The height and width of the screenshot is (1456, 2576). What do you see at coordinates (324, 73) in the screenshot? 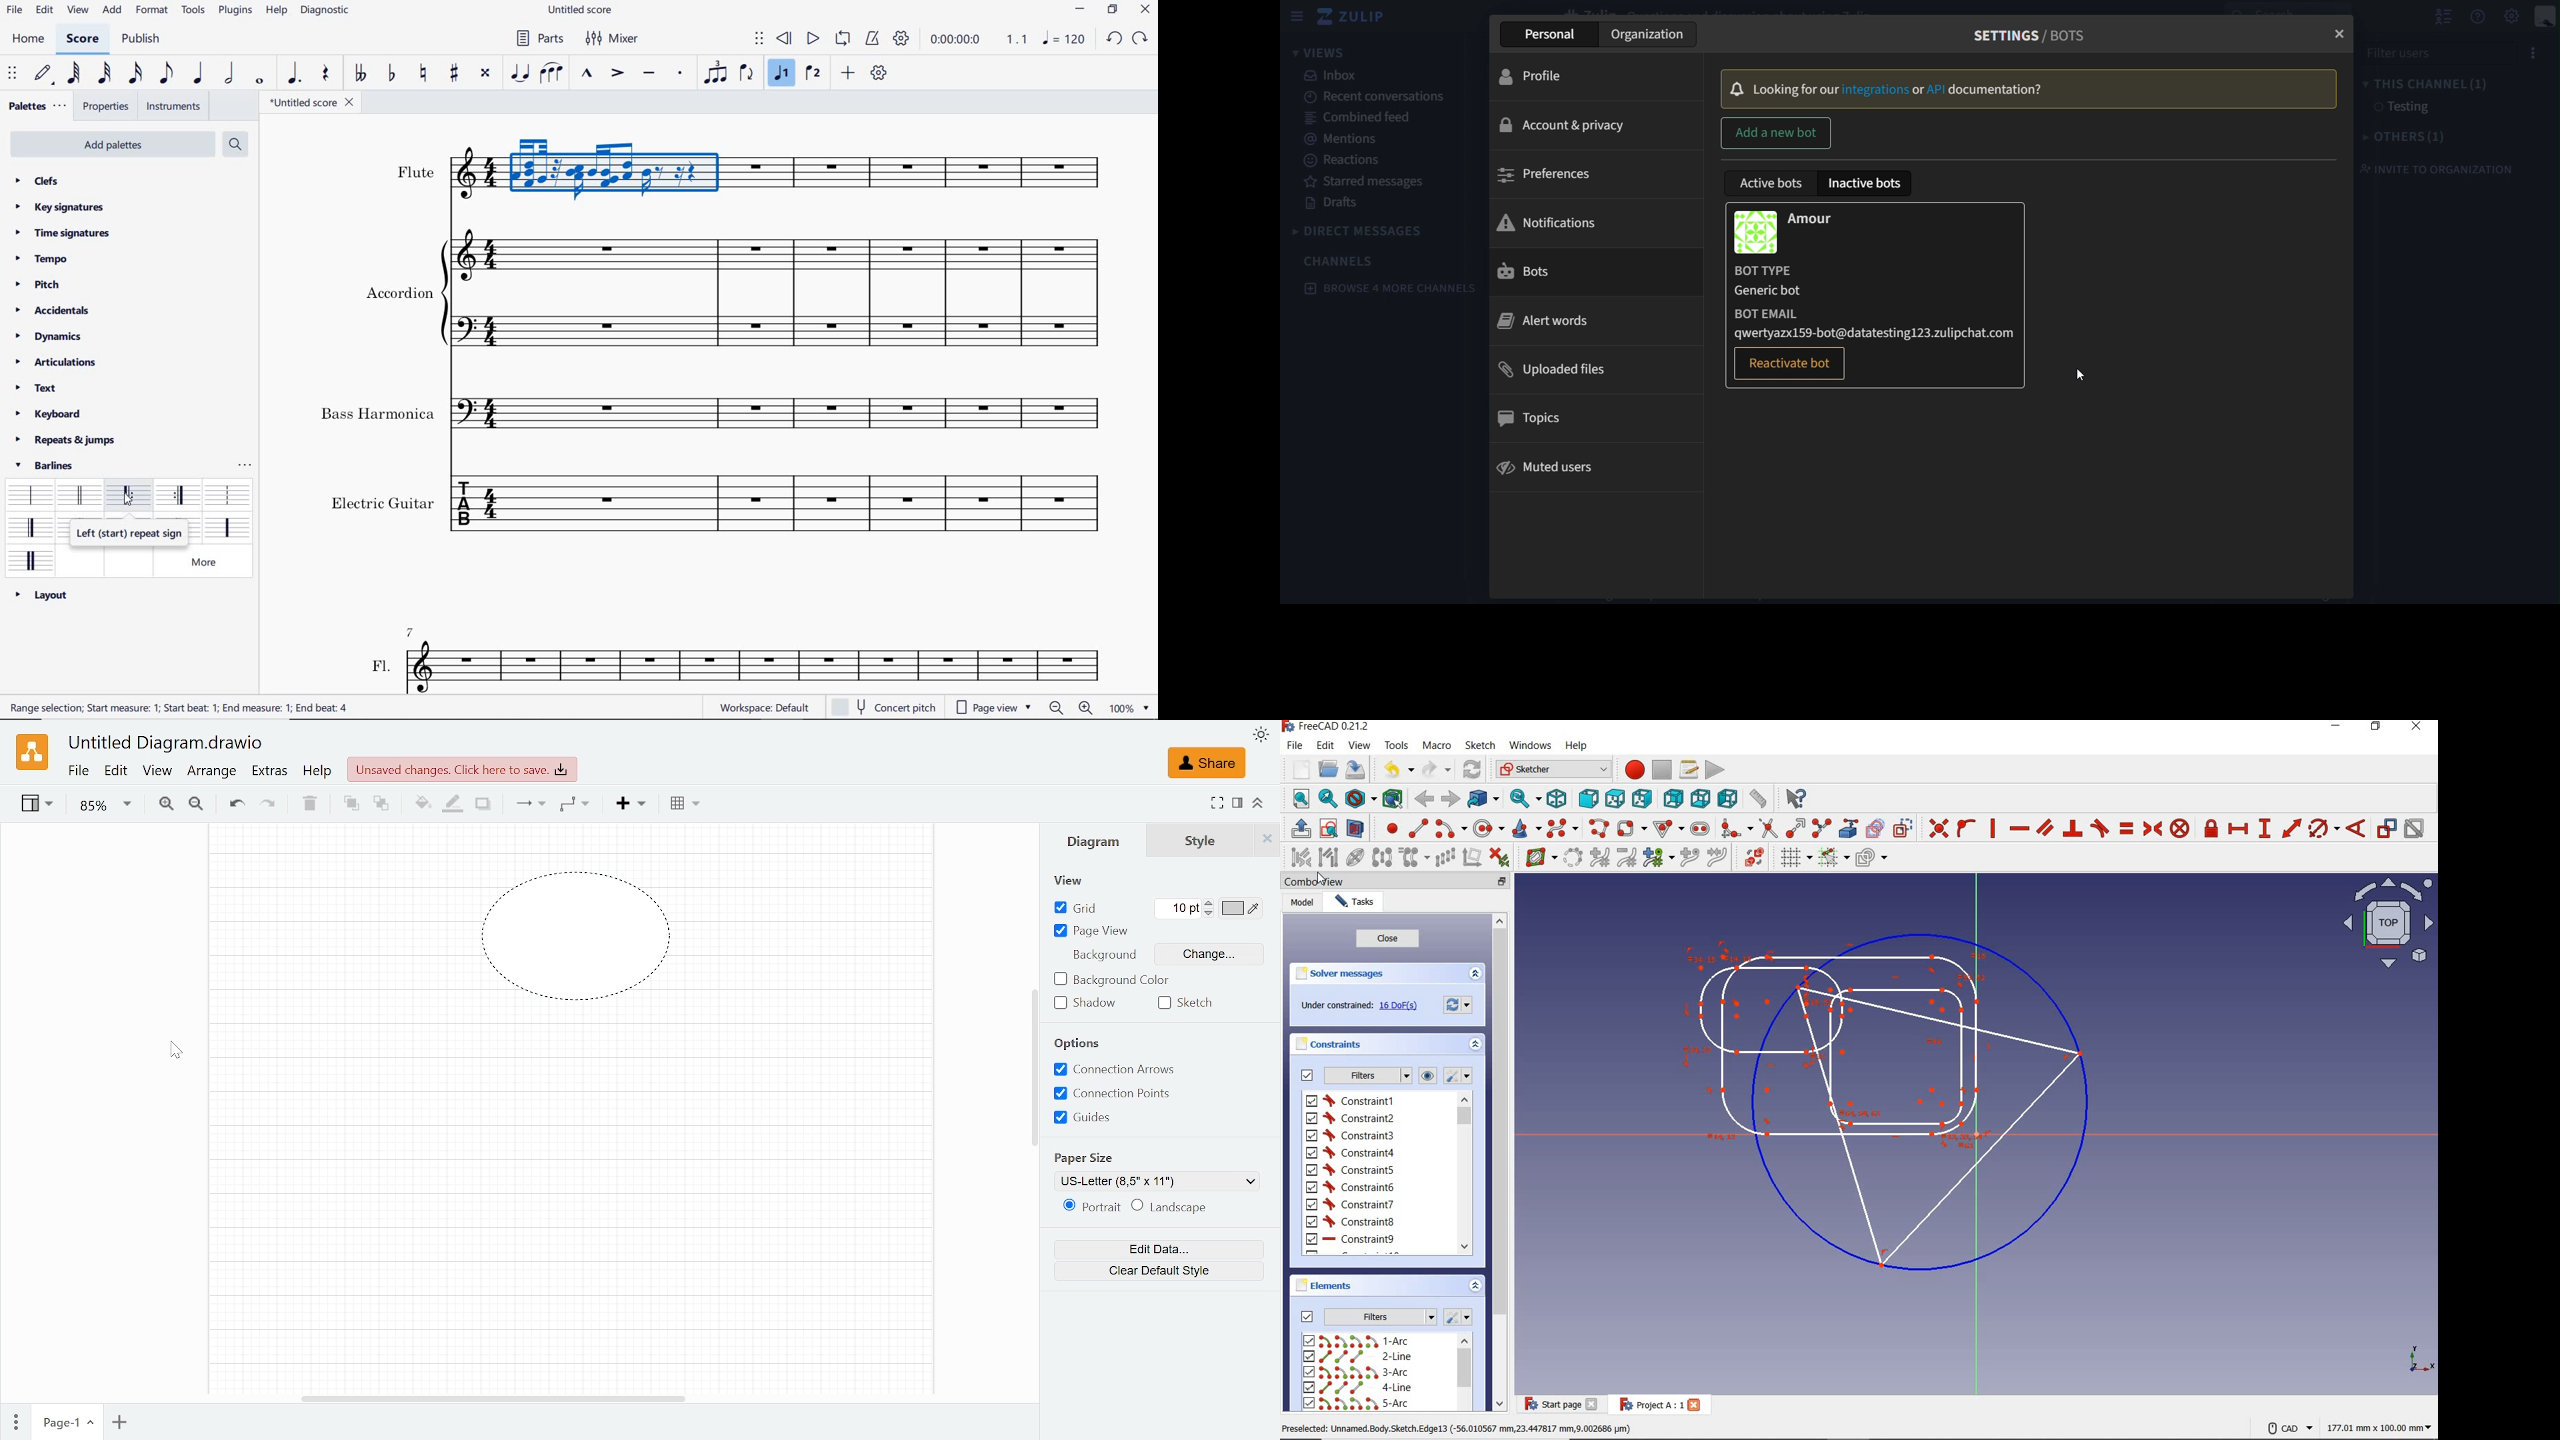
I see `rest` at bounding box center [324, 73].